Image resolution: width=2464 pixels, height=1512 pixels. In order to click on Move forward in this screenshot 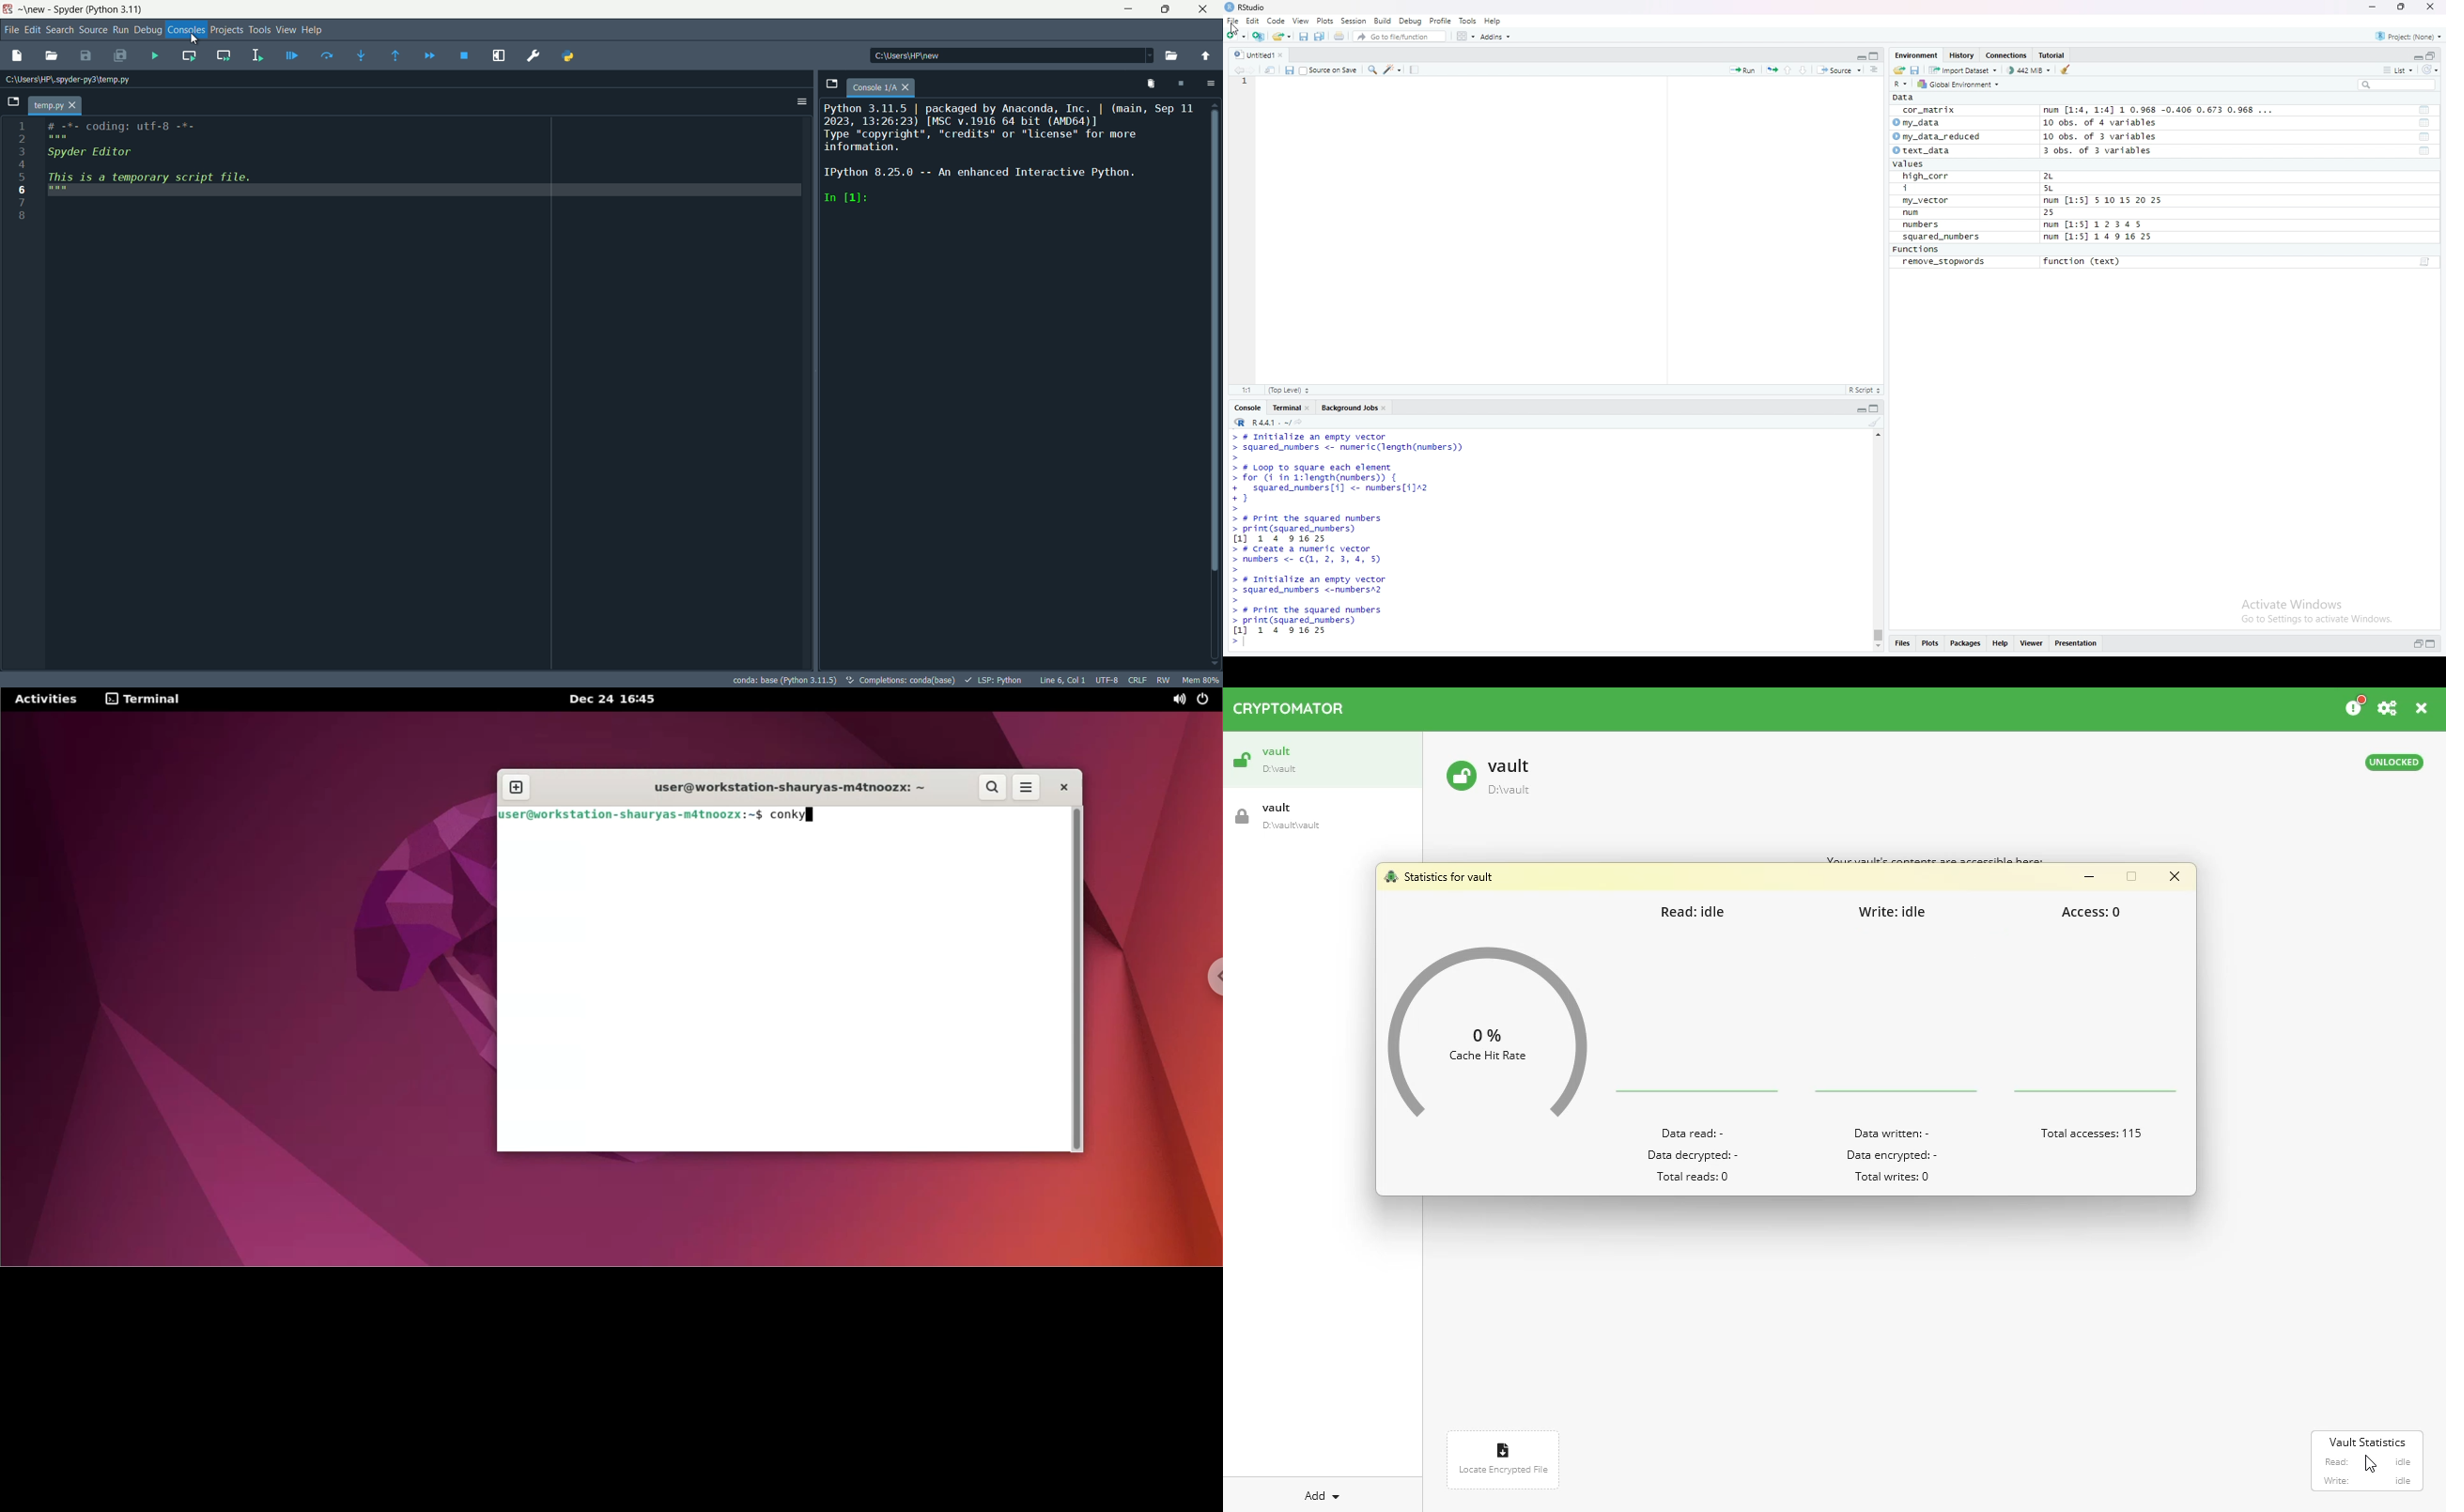, I will do `click(1257, 70)`.